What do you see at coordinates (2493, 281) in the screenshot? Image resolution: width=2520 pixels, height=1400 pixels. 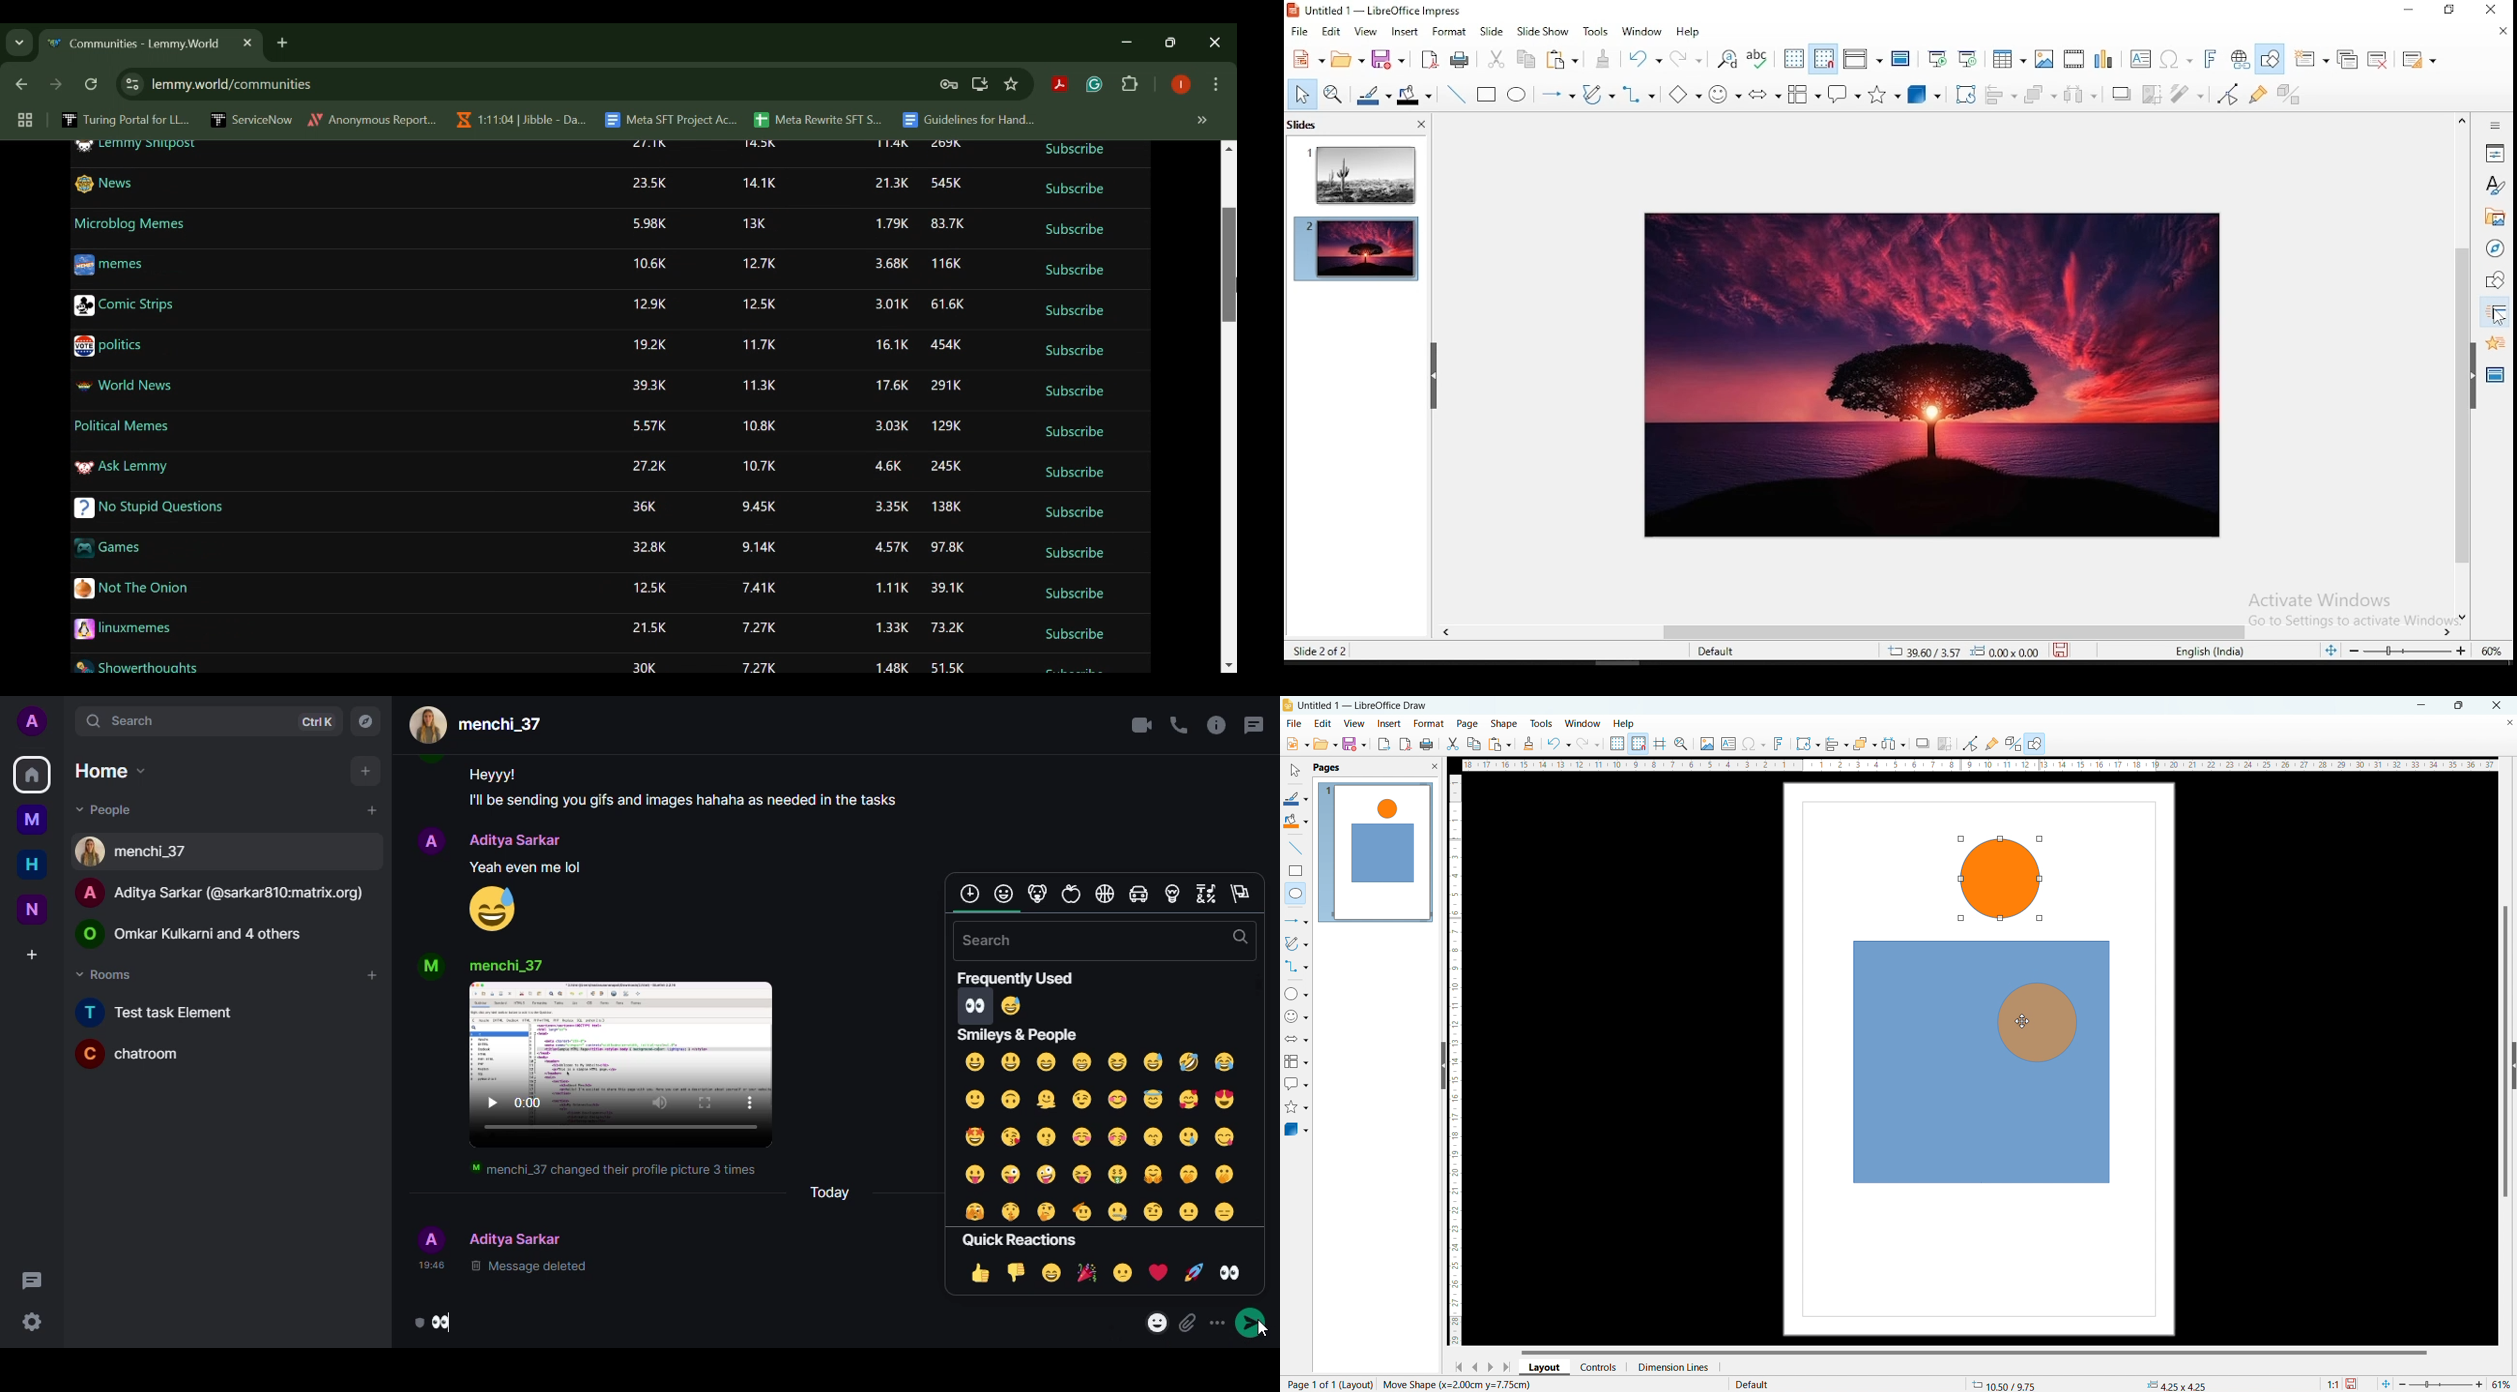 I see `shapes` at bounding box center [2493, 281].